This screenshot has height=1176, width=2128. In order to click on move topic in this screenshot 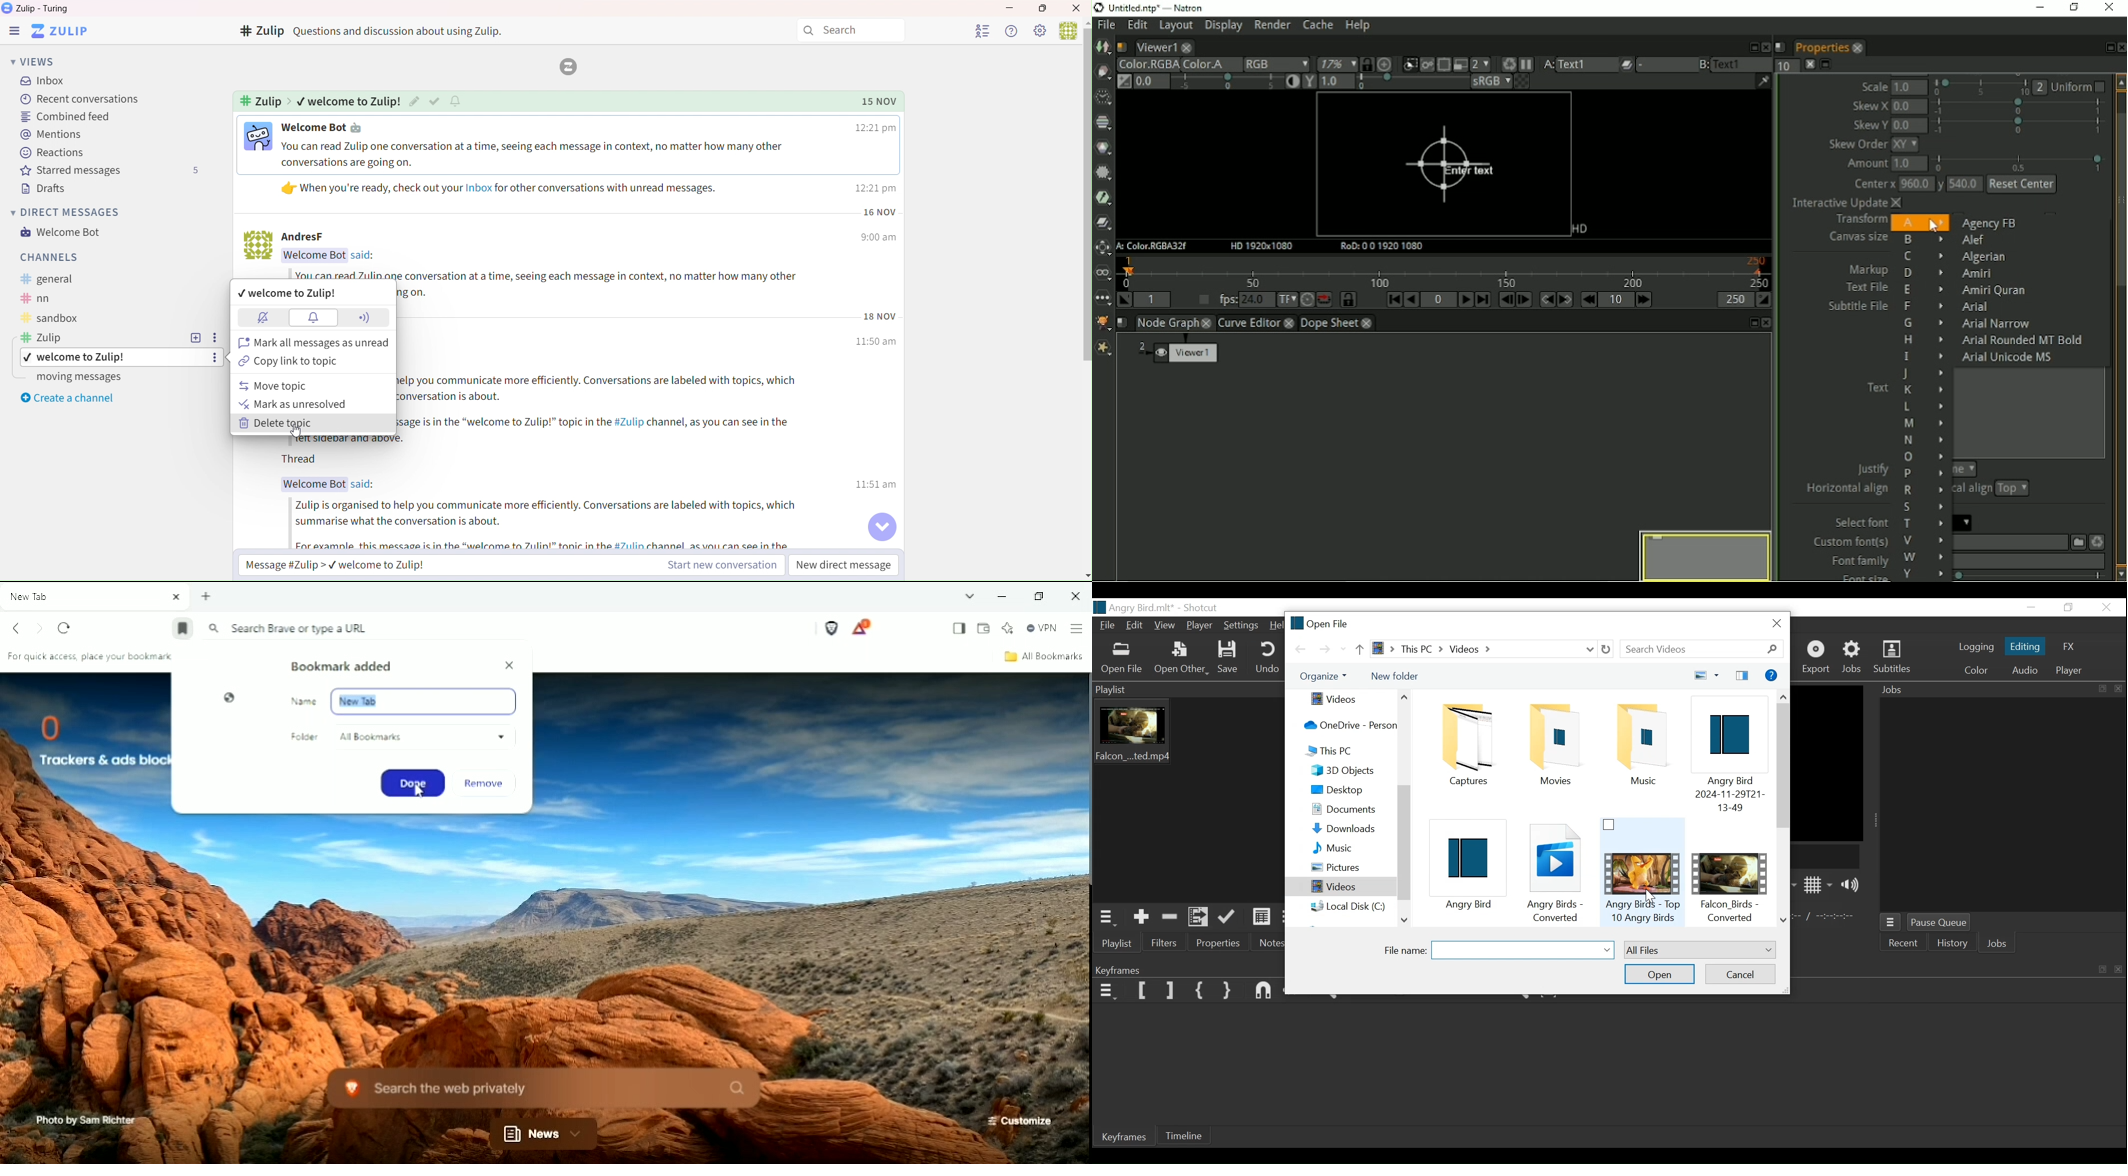, I will do `click(286, 386)`.